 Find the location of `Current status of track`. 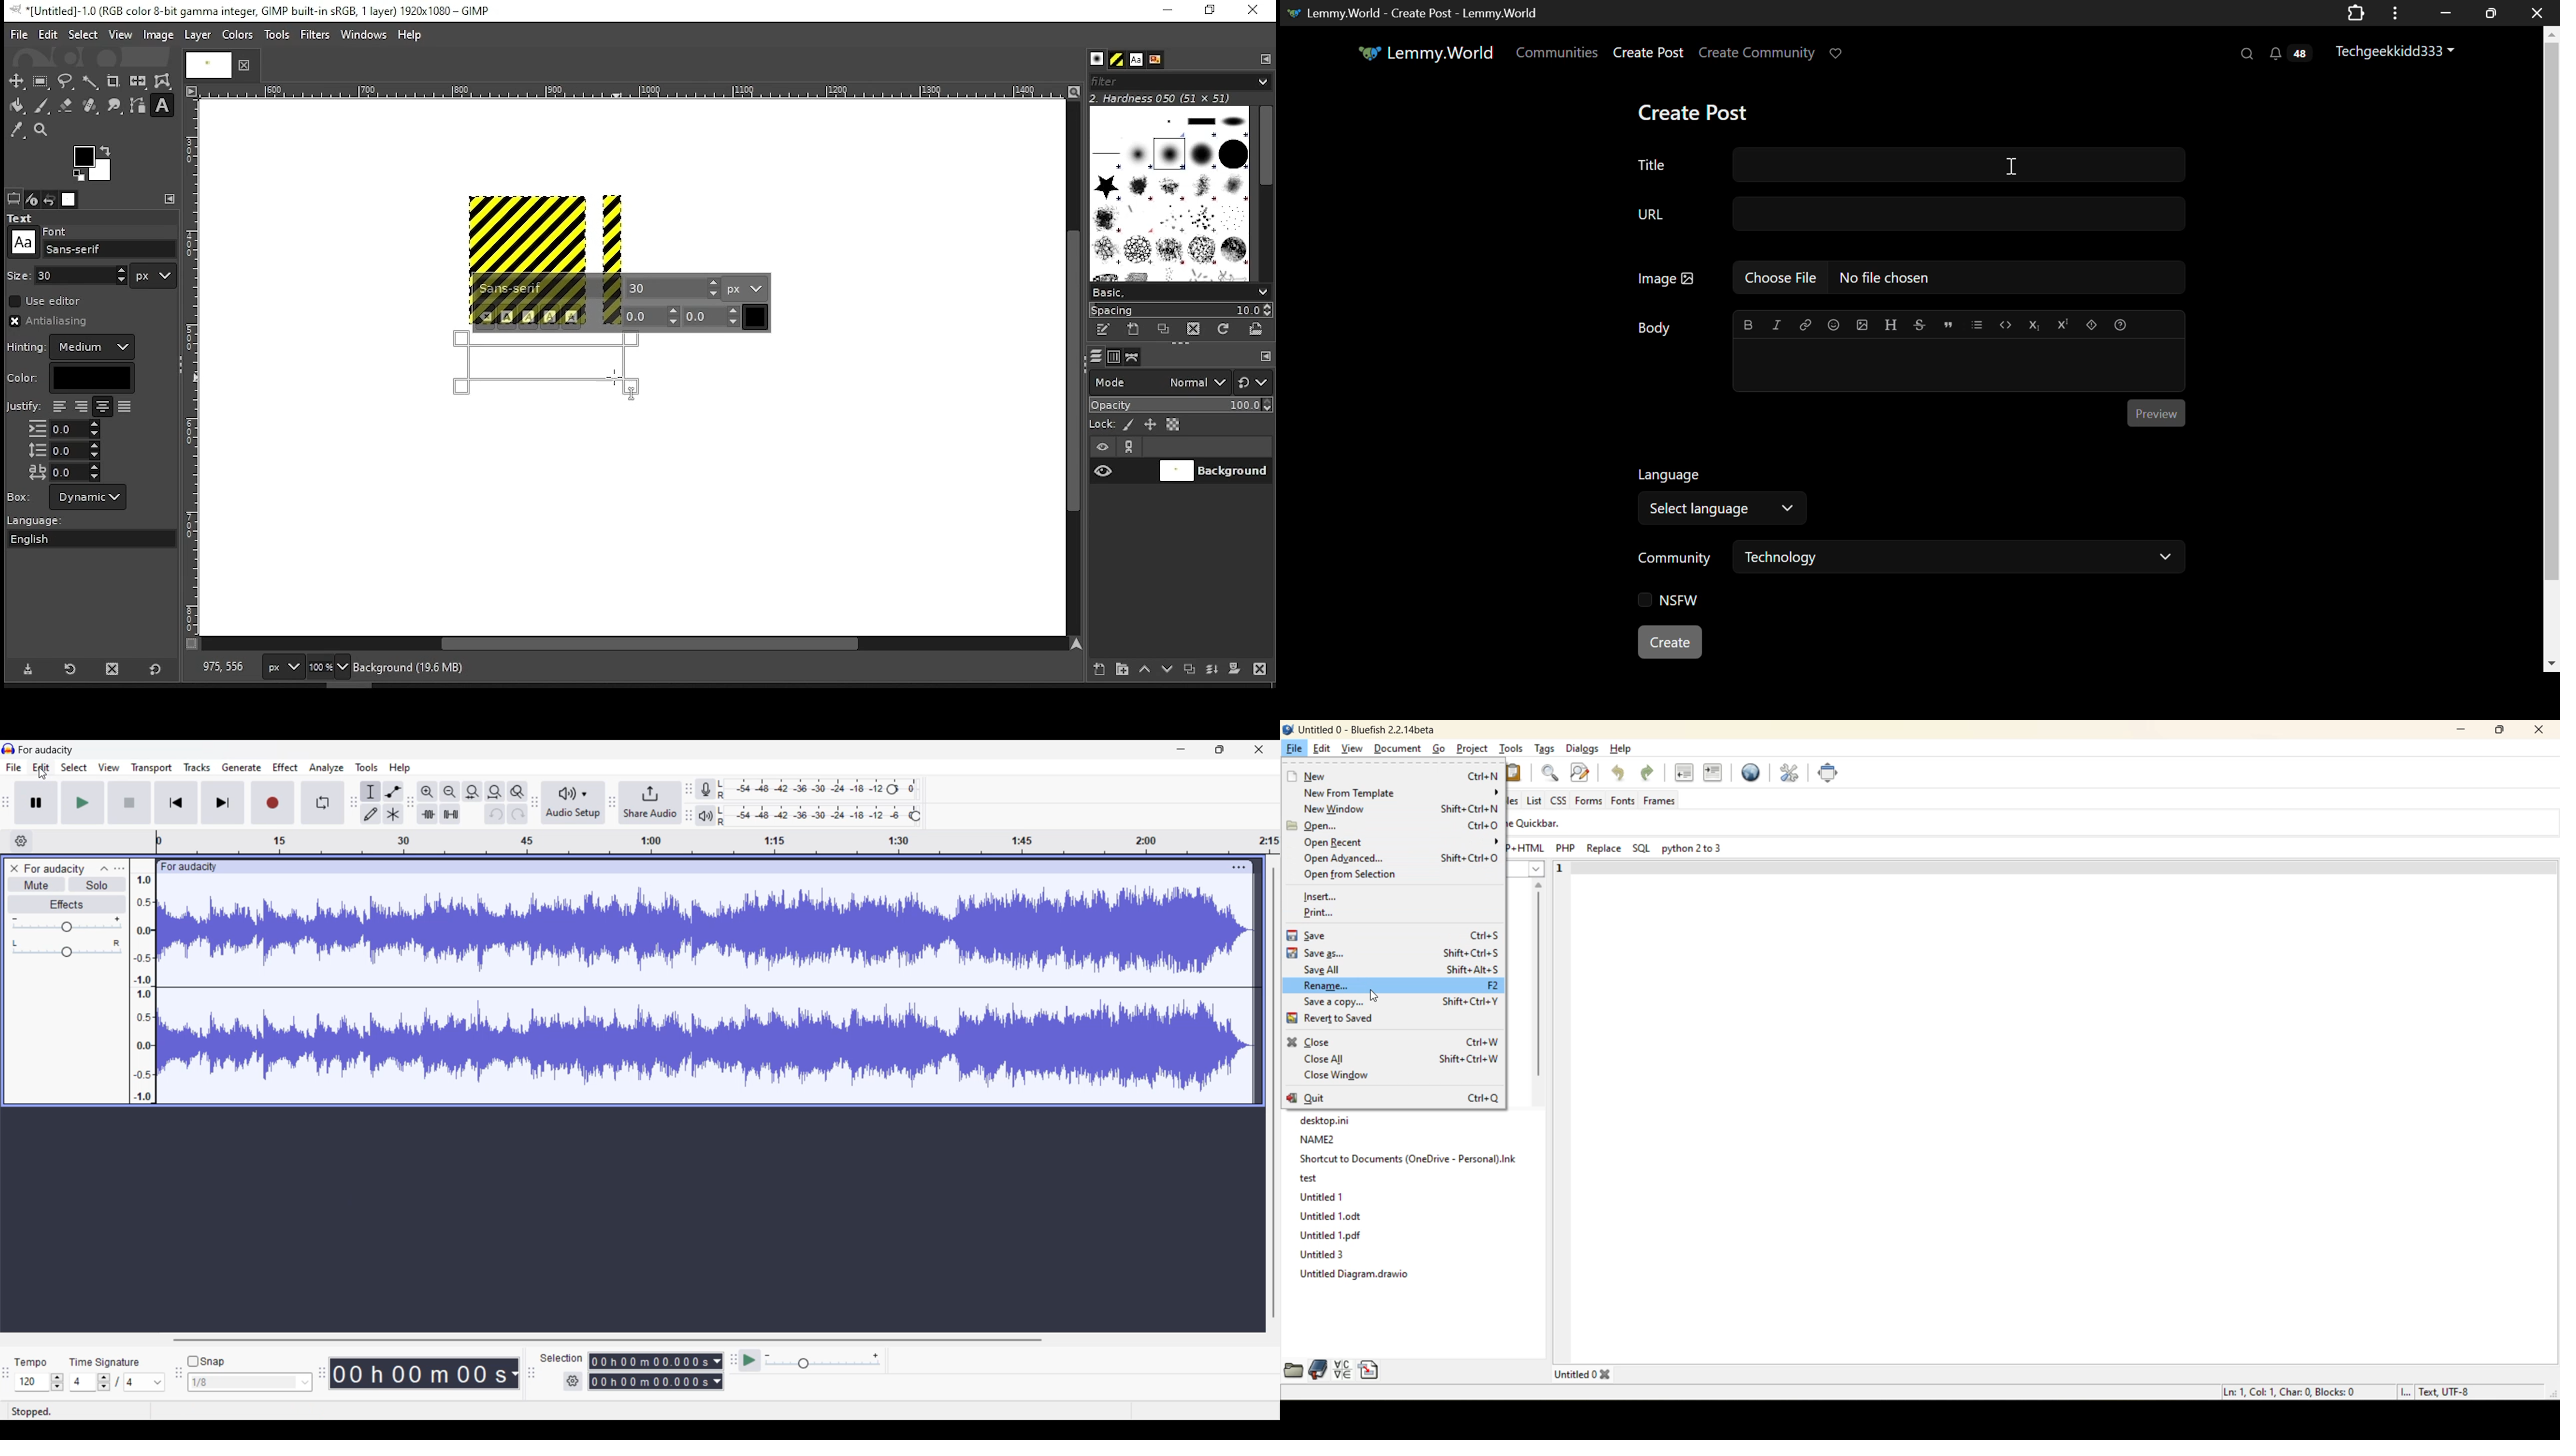

Current status of track is located at coordinates (31, 1412).